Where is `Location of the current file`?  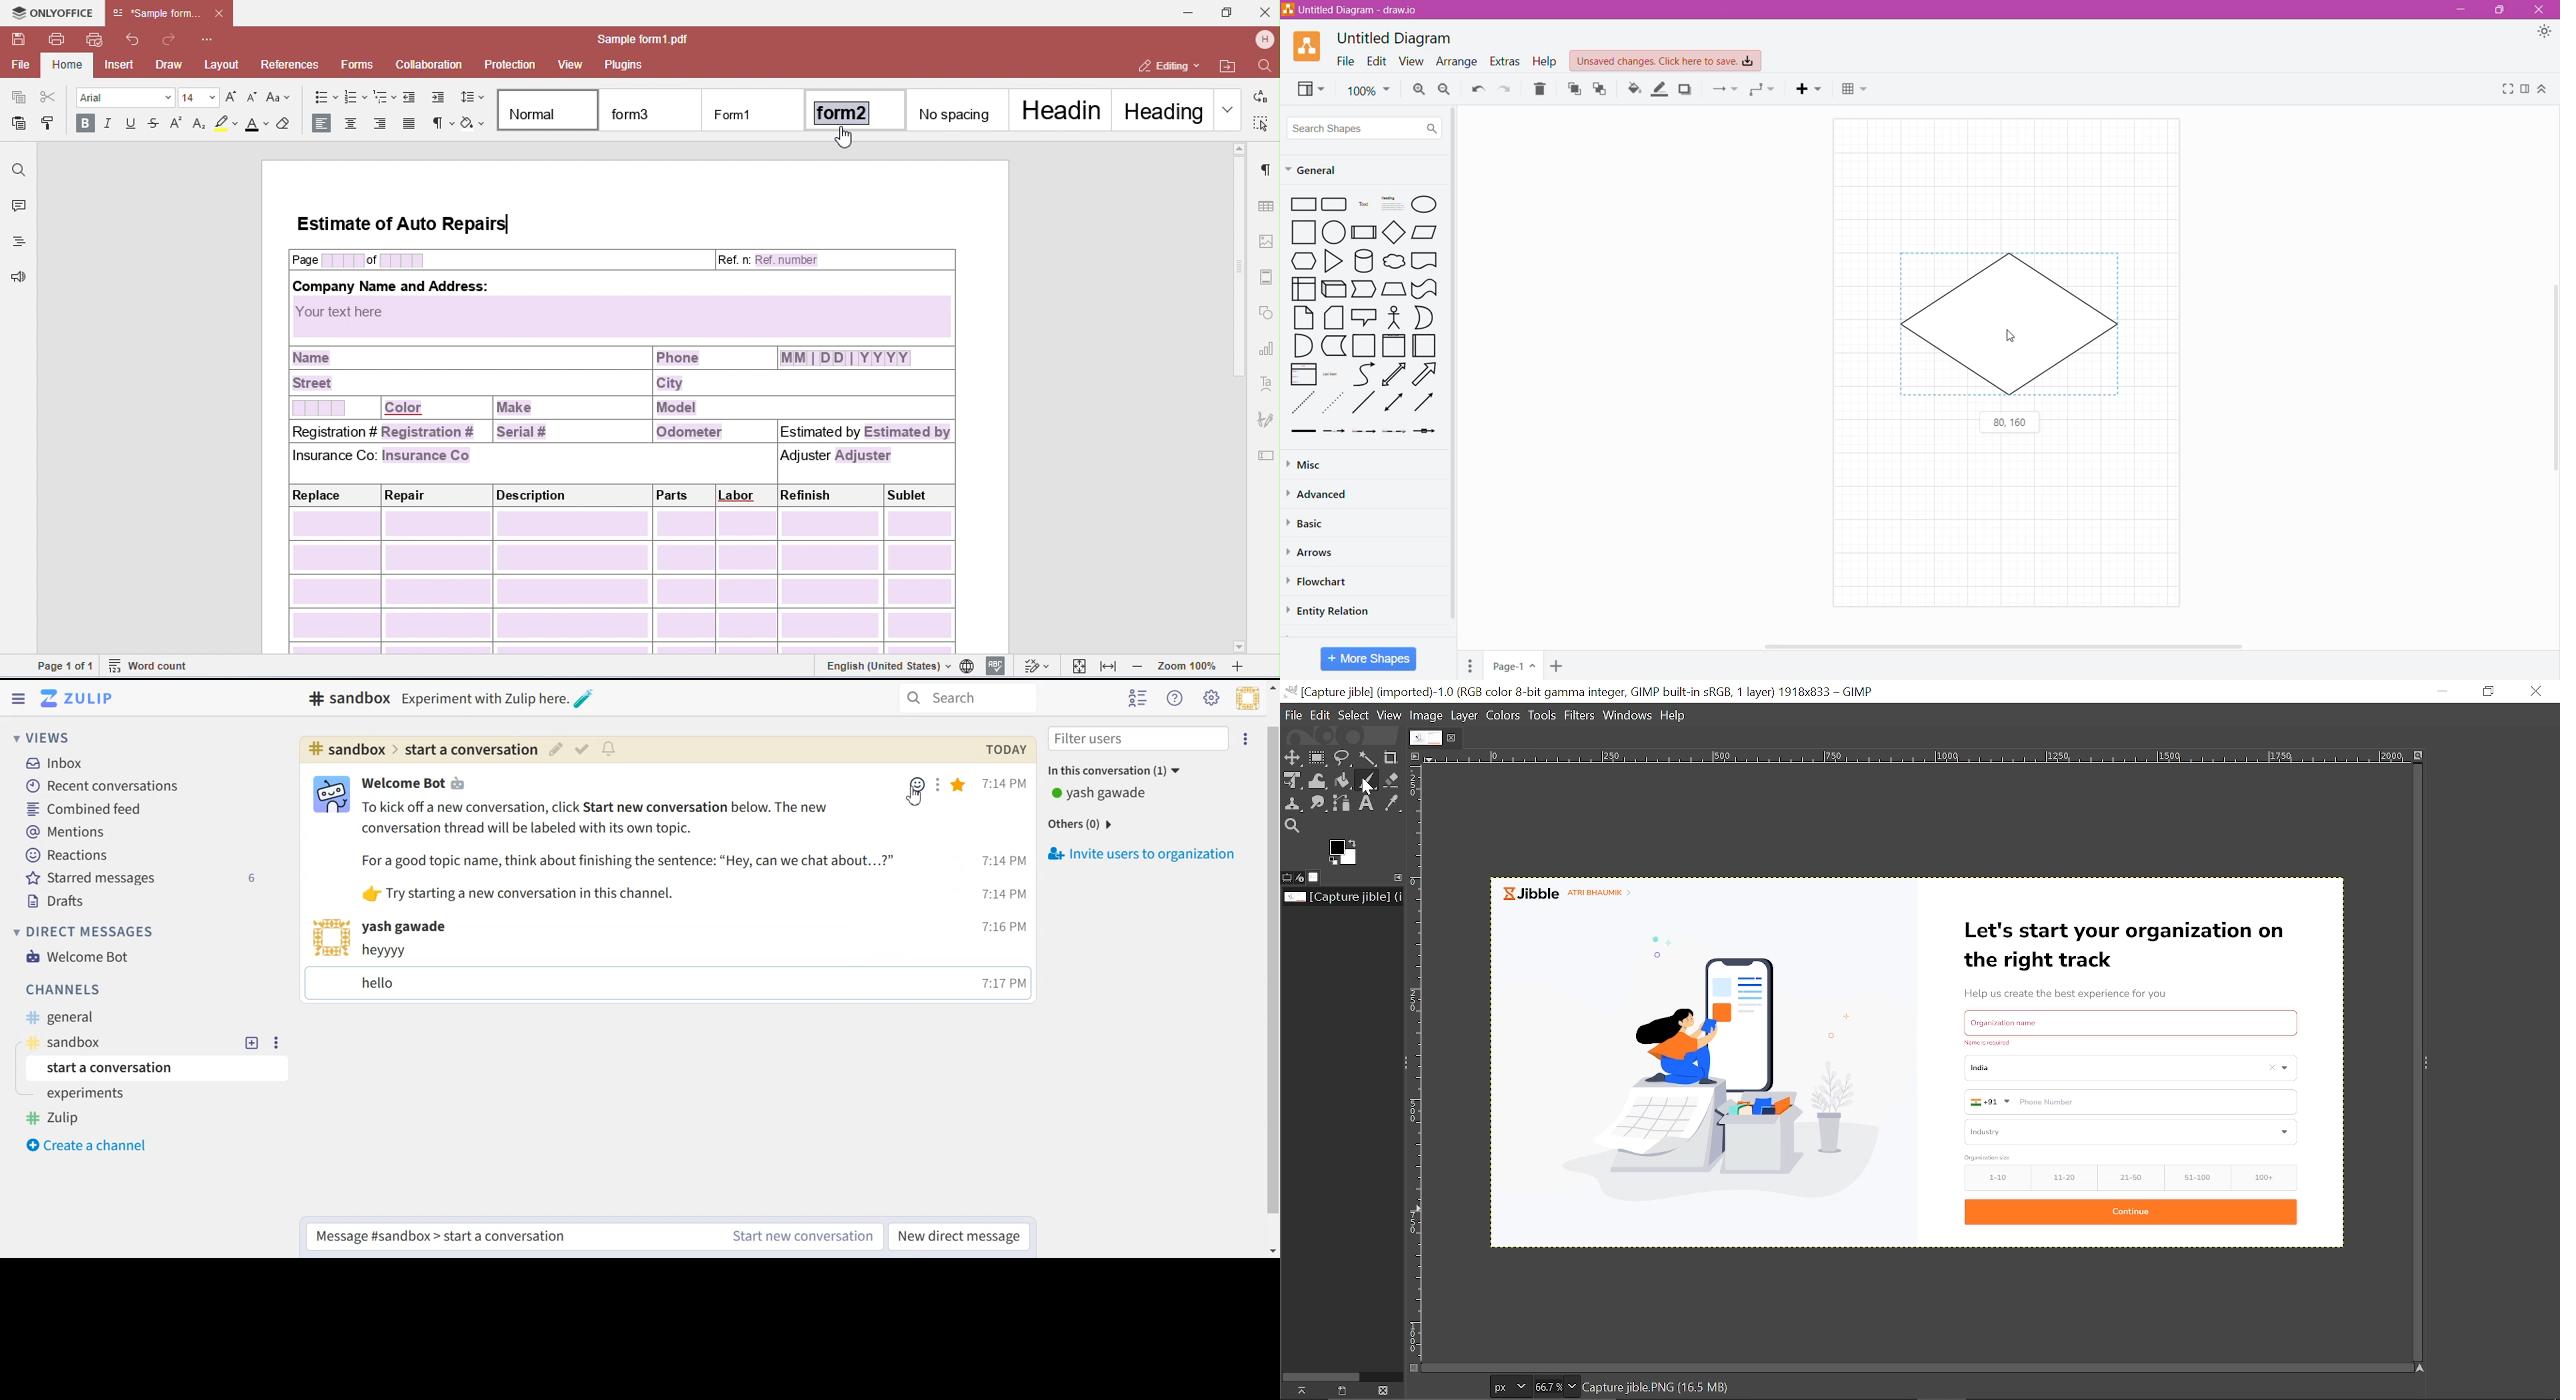 Location of the current file is located at coordinates (1342, 897).